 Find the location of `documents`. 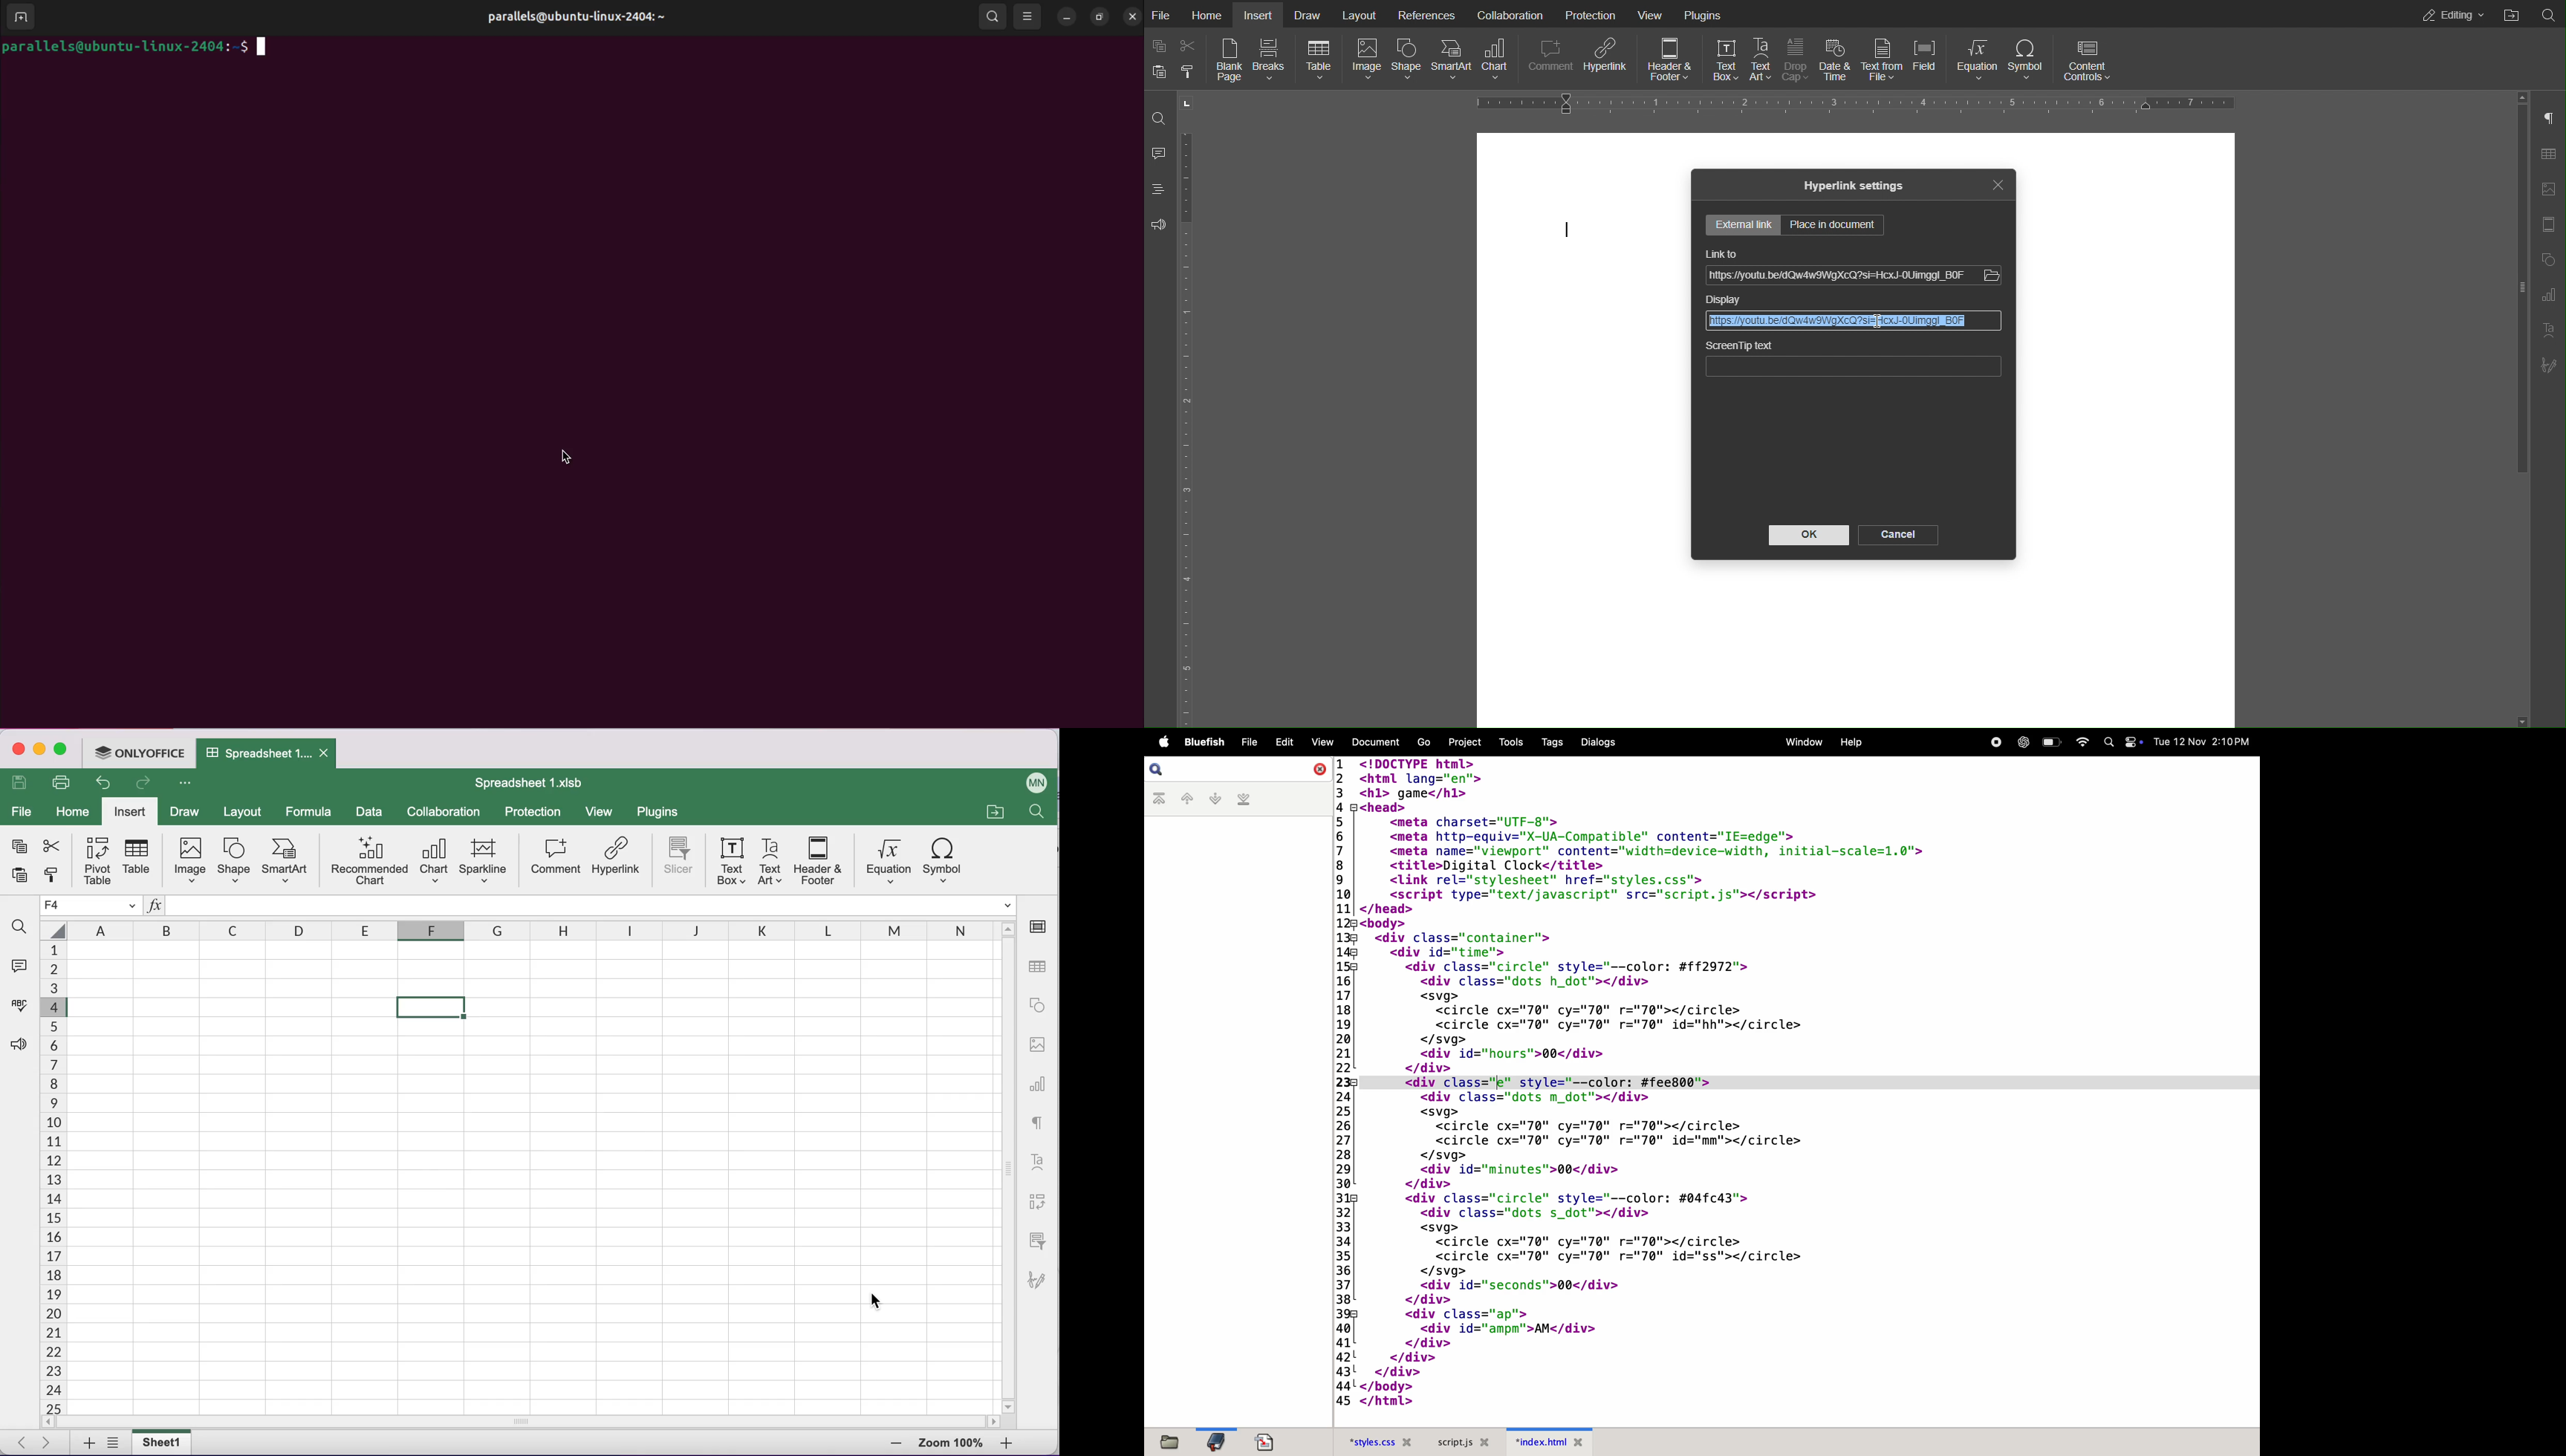

documents is located at coordinates (1264, 1442).